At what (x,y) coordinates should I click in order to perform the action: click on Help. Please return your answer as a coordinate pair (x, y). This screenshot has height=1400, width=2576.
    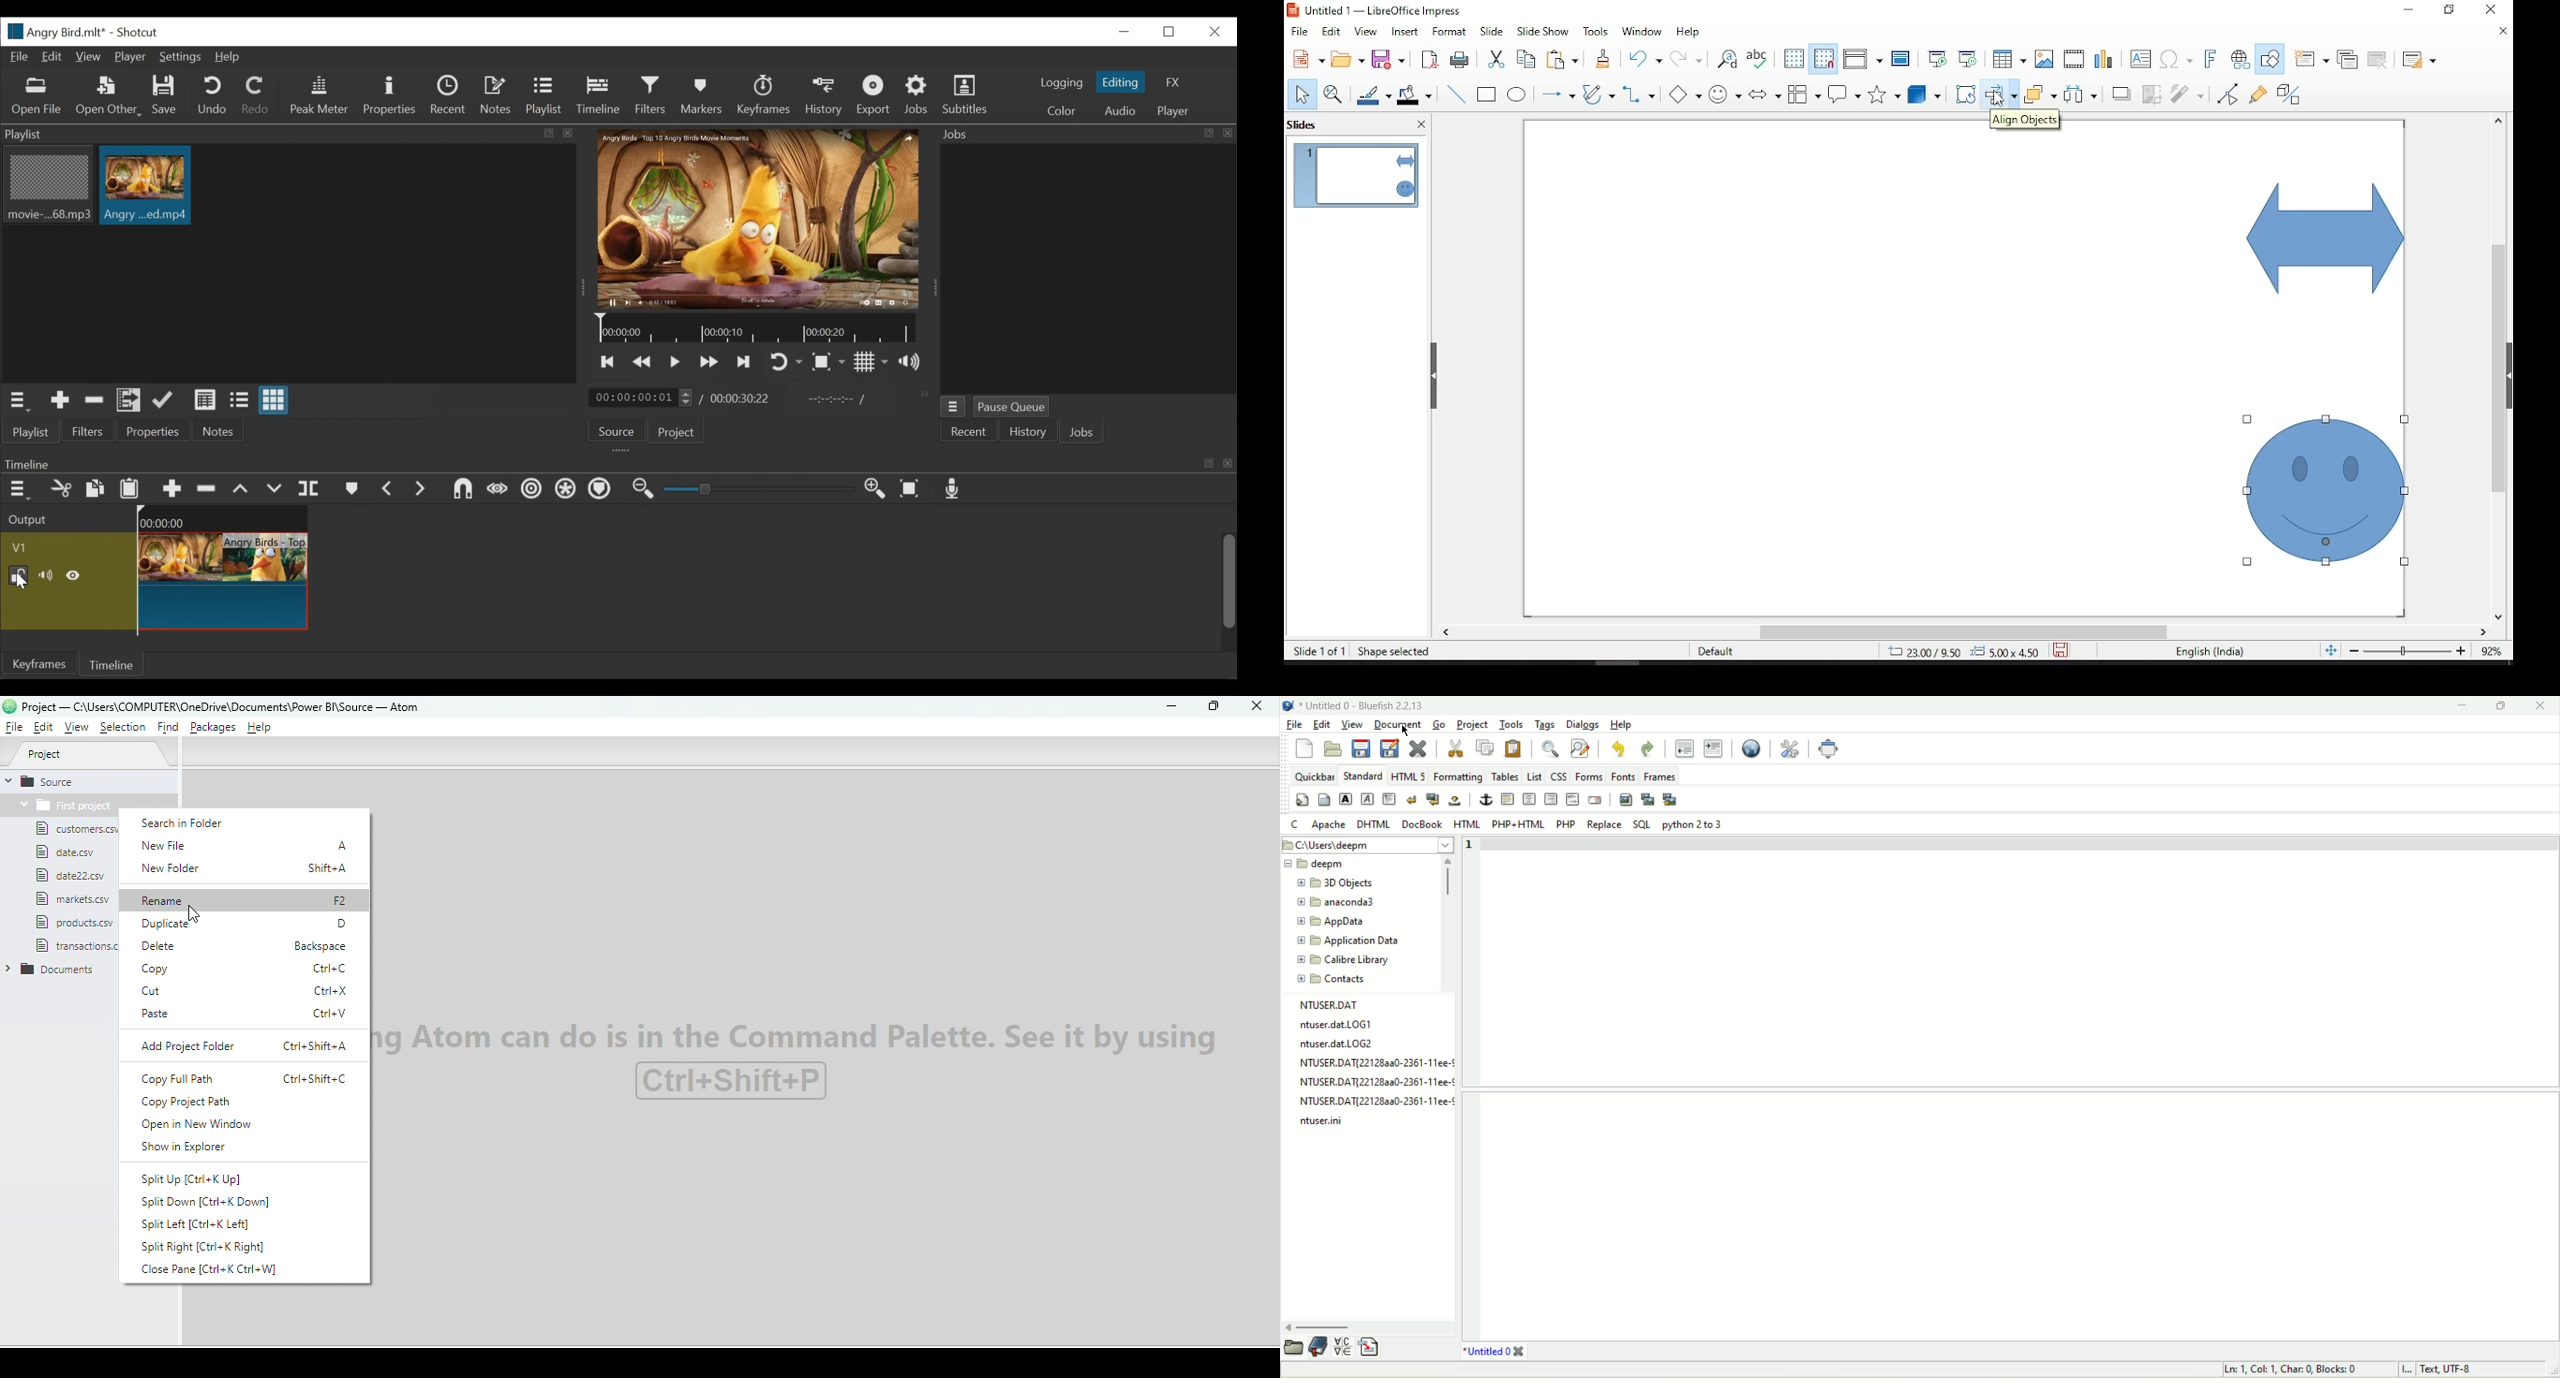
    Looking at the image, I should click on (229, 58).